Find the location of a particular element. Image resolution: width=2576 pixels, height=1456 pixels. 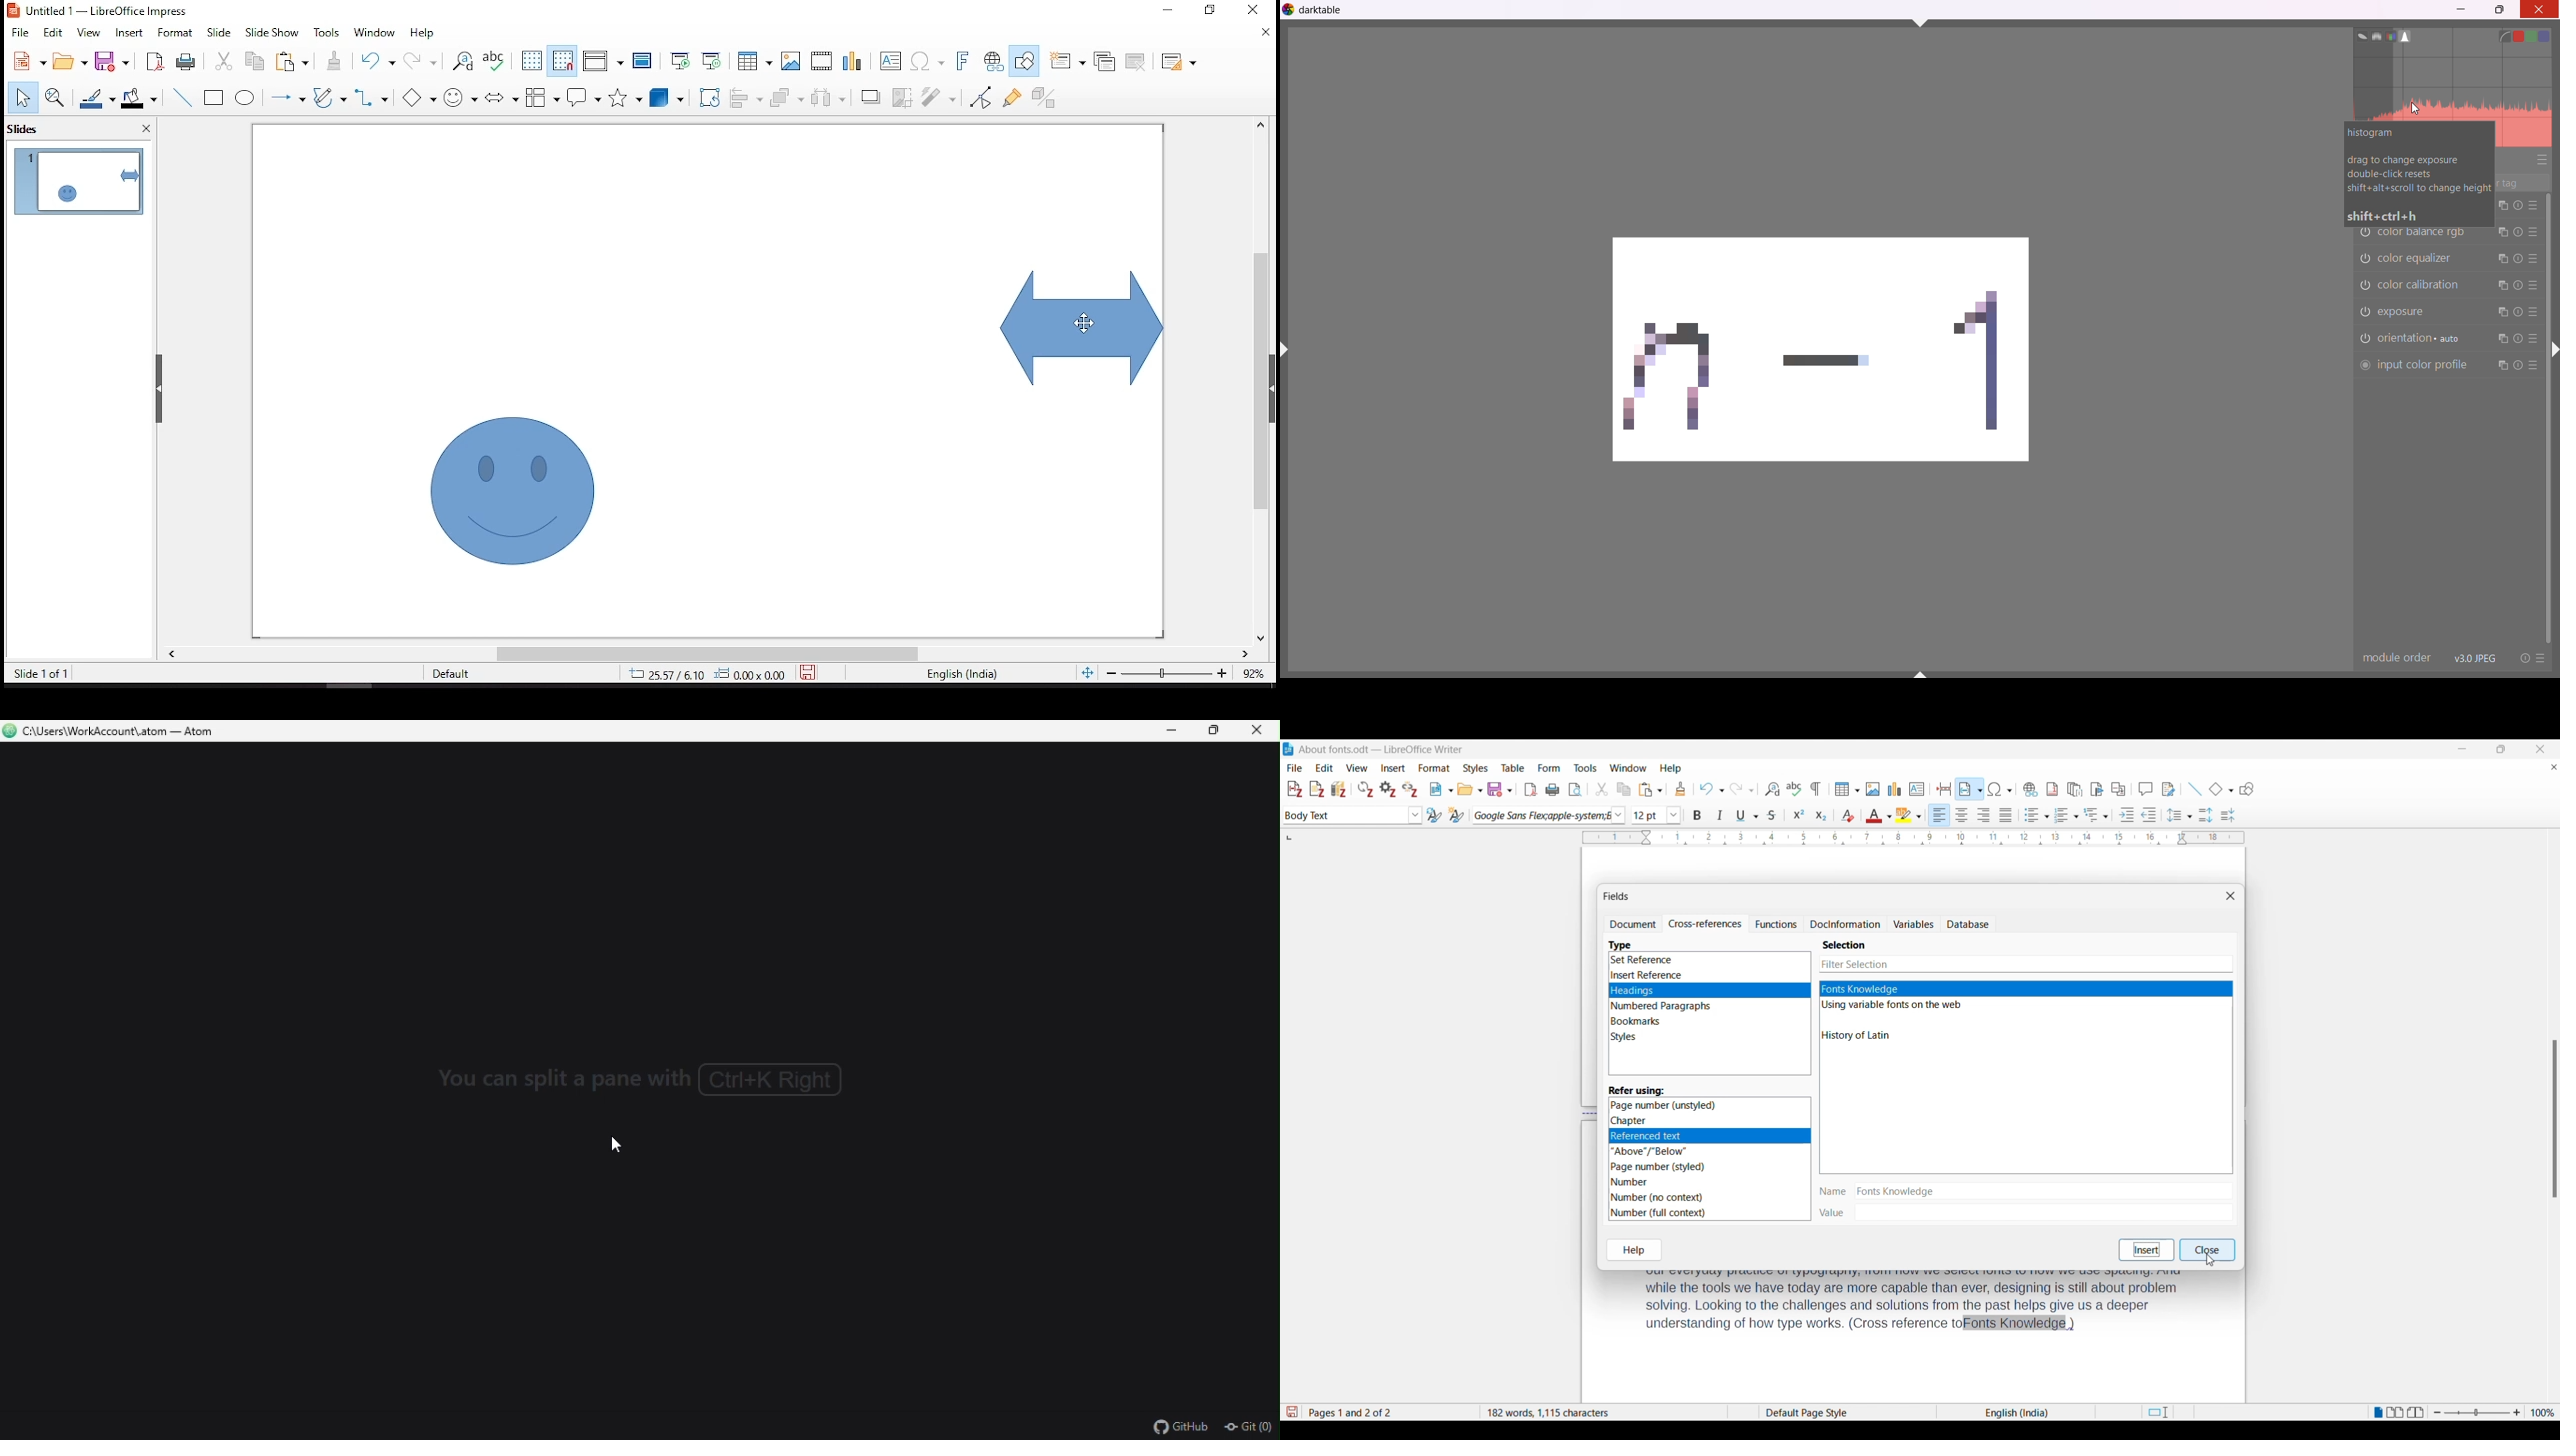

Current zoom factor is located at coordinates (2543, 1413).